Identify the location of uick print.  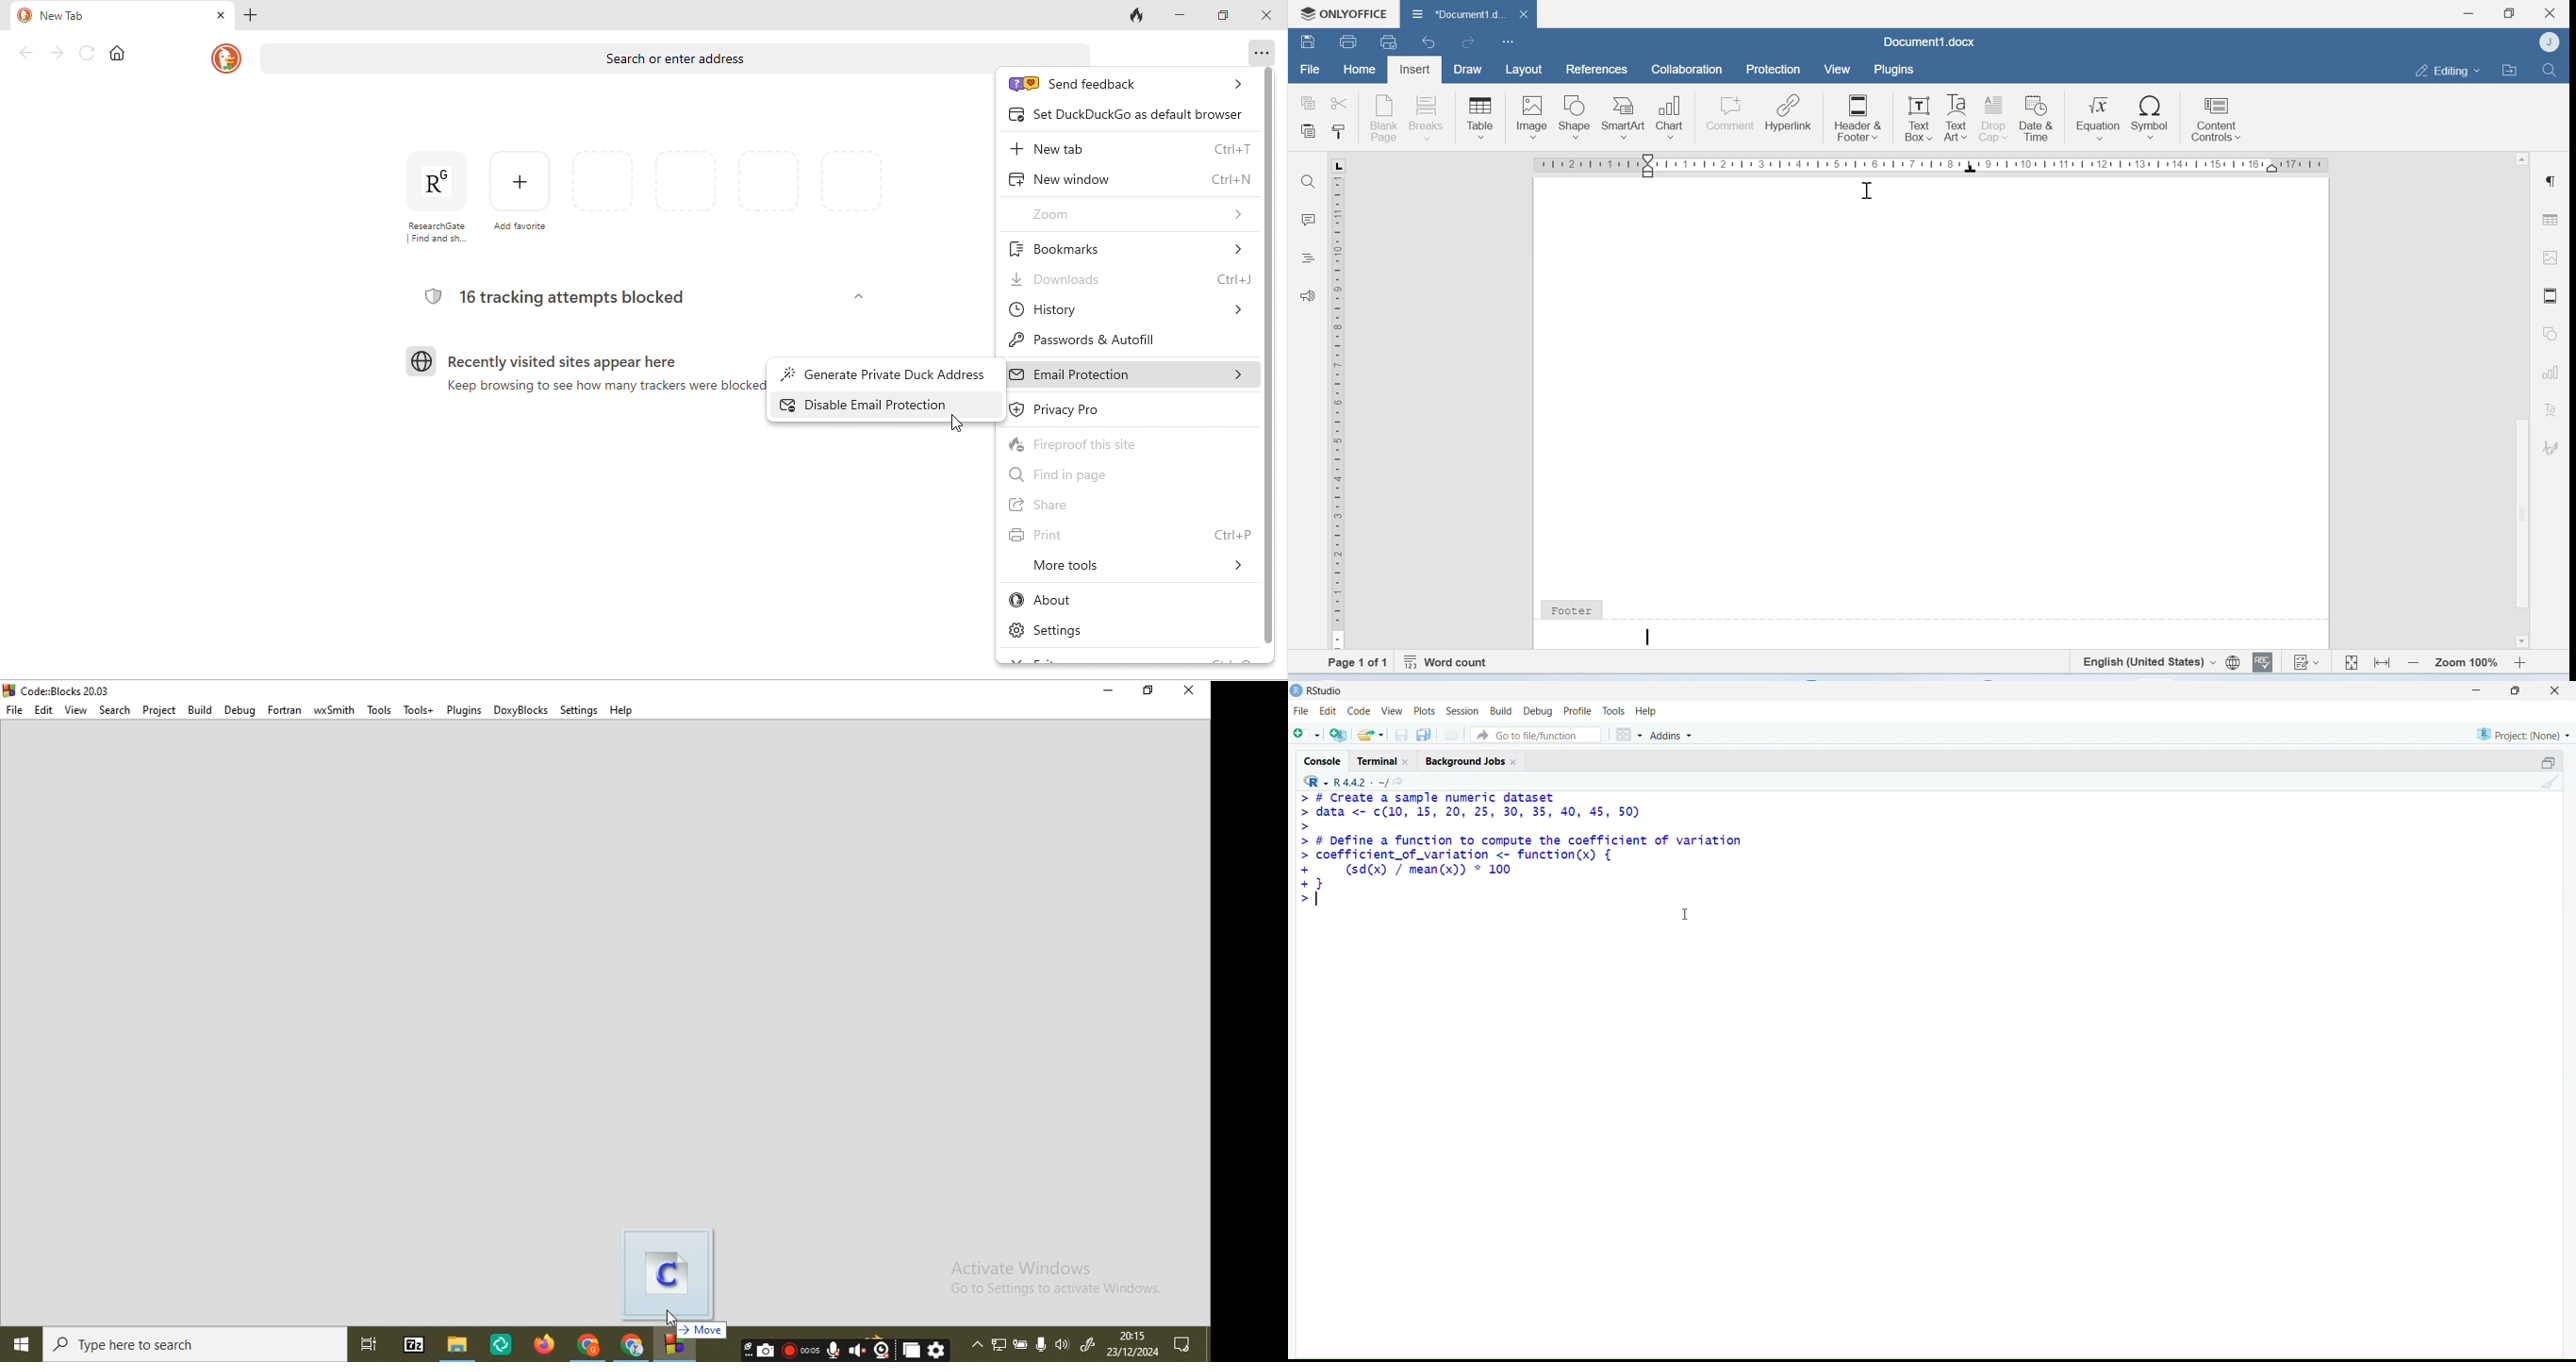
(1391, 43).